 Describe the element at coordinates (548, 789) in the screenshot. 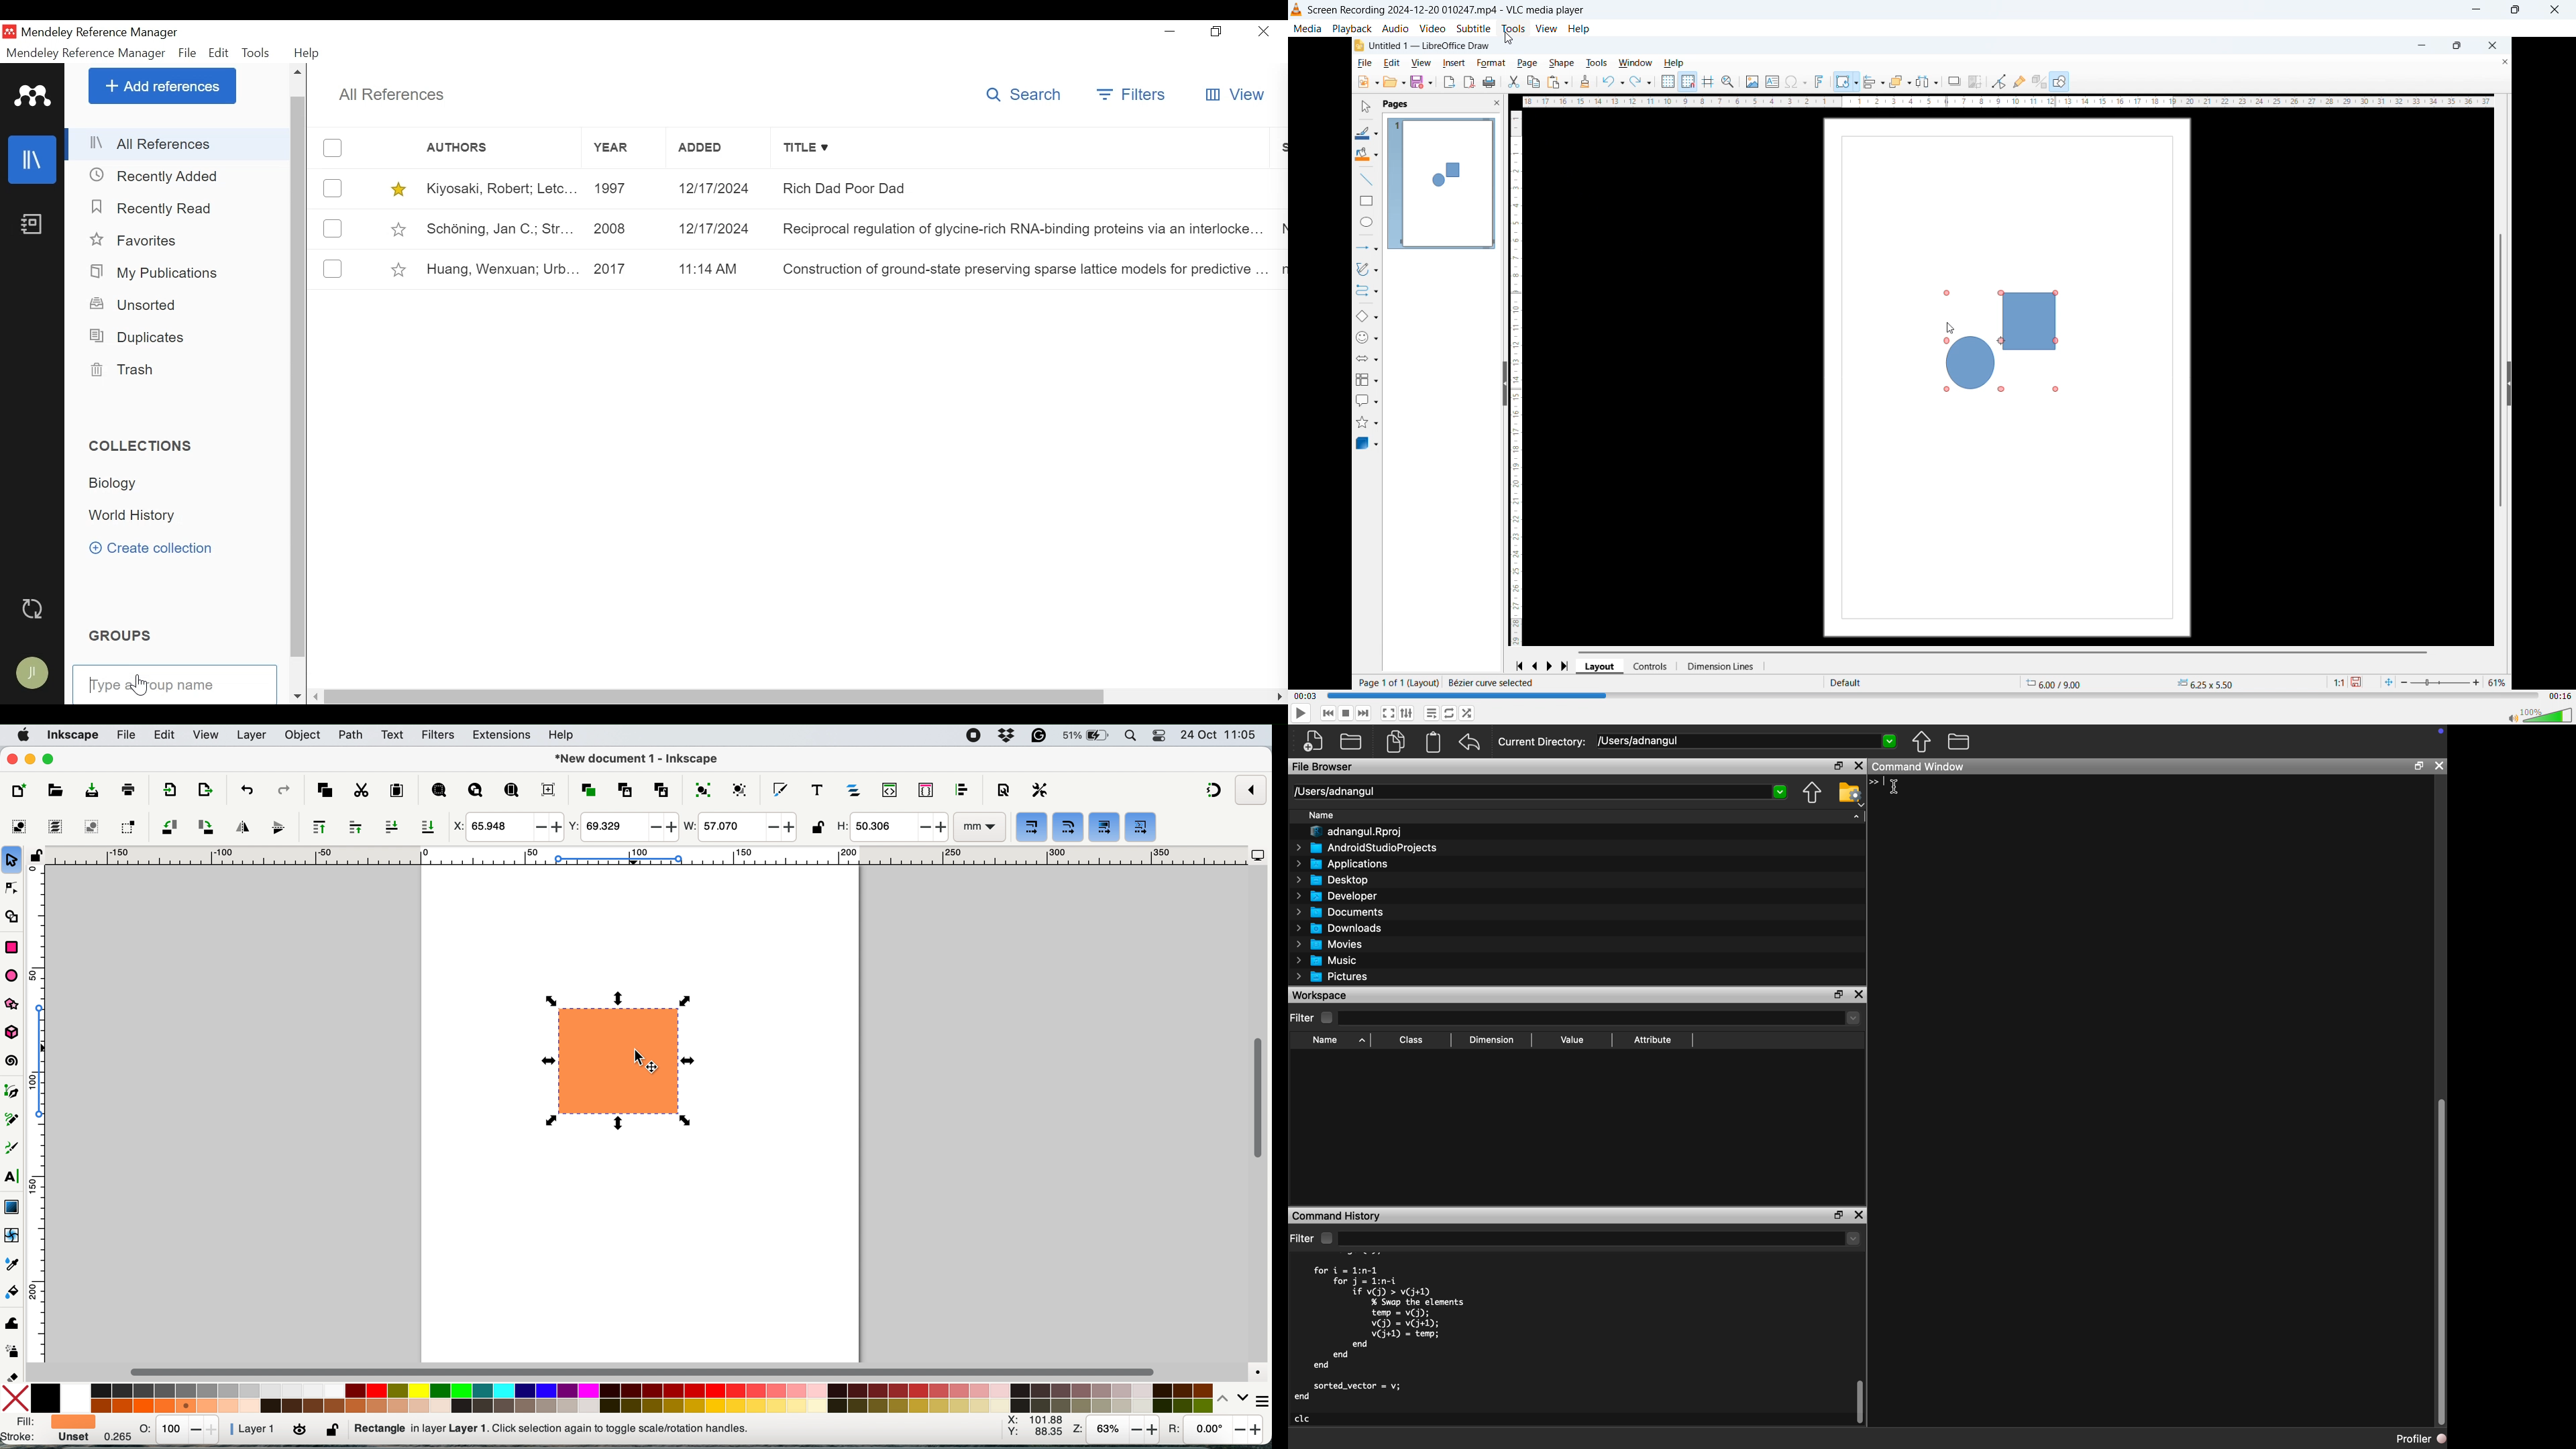

I see `zoom center page` at that location.